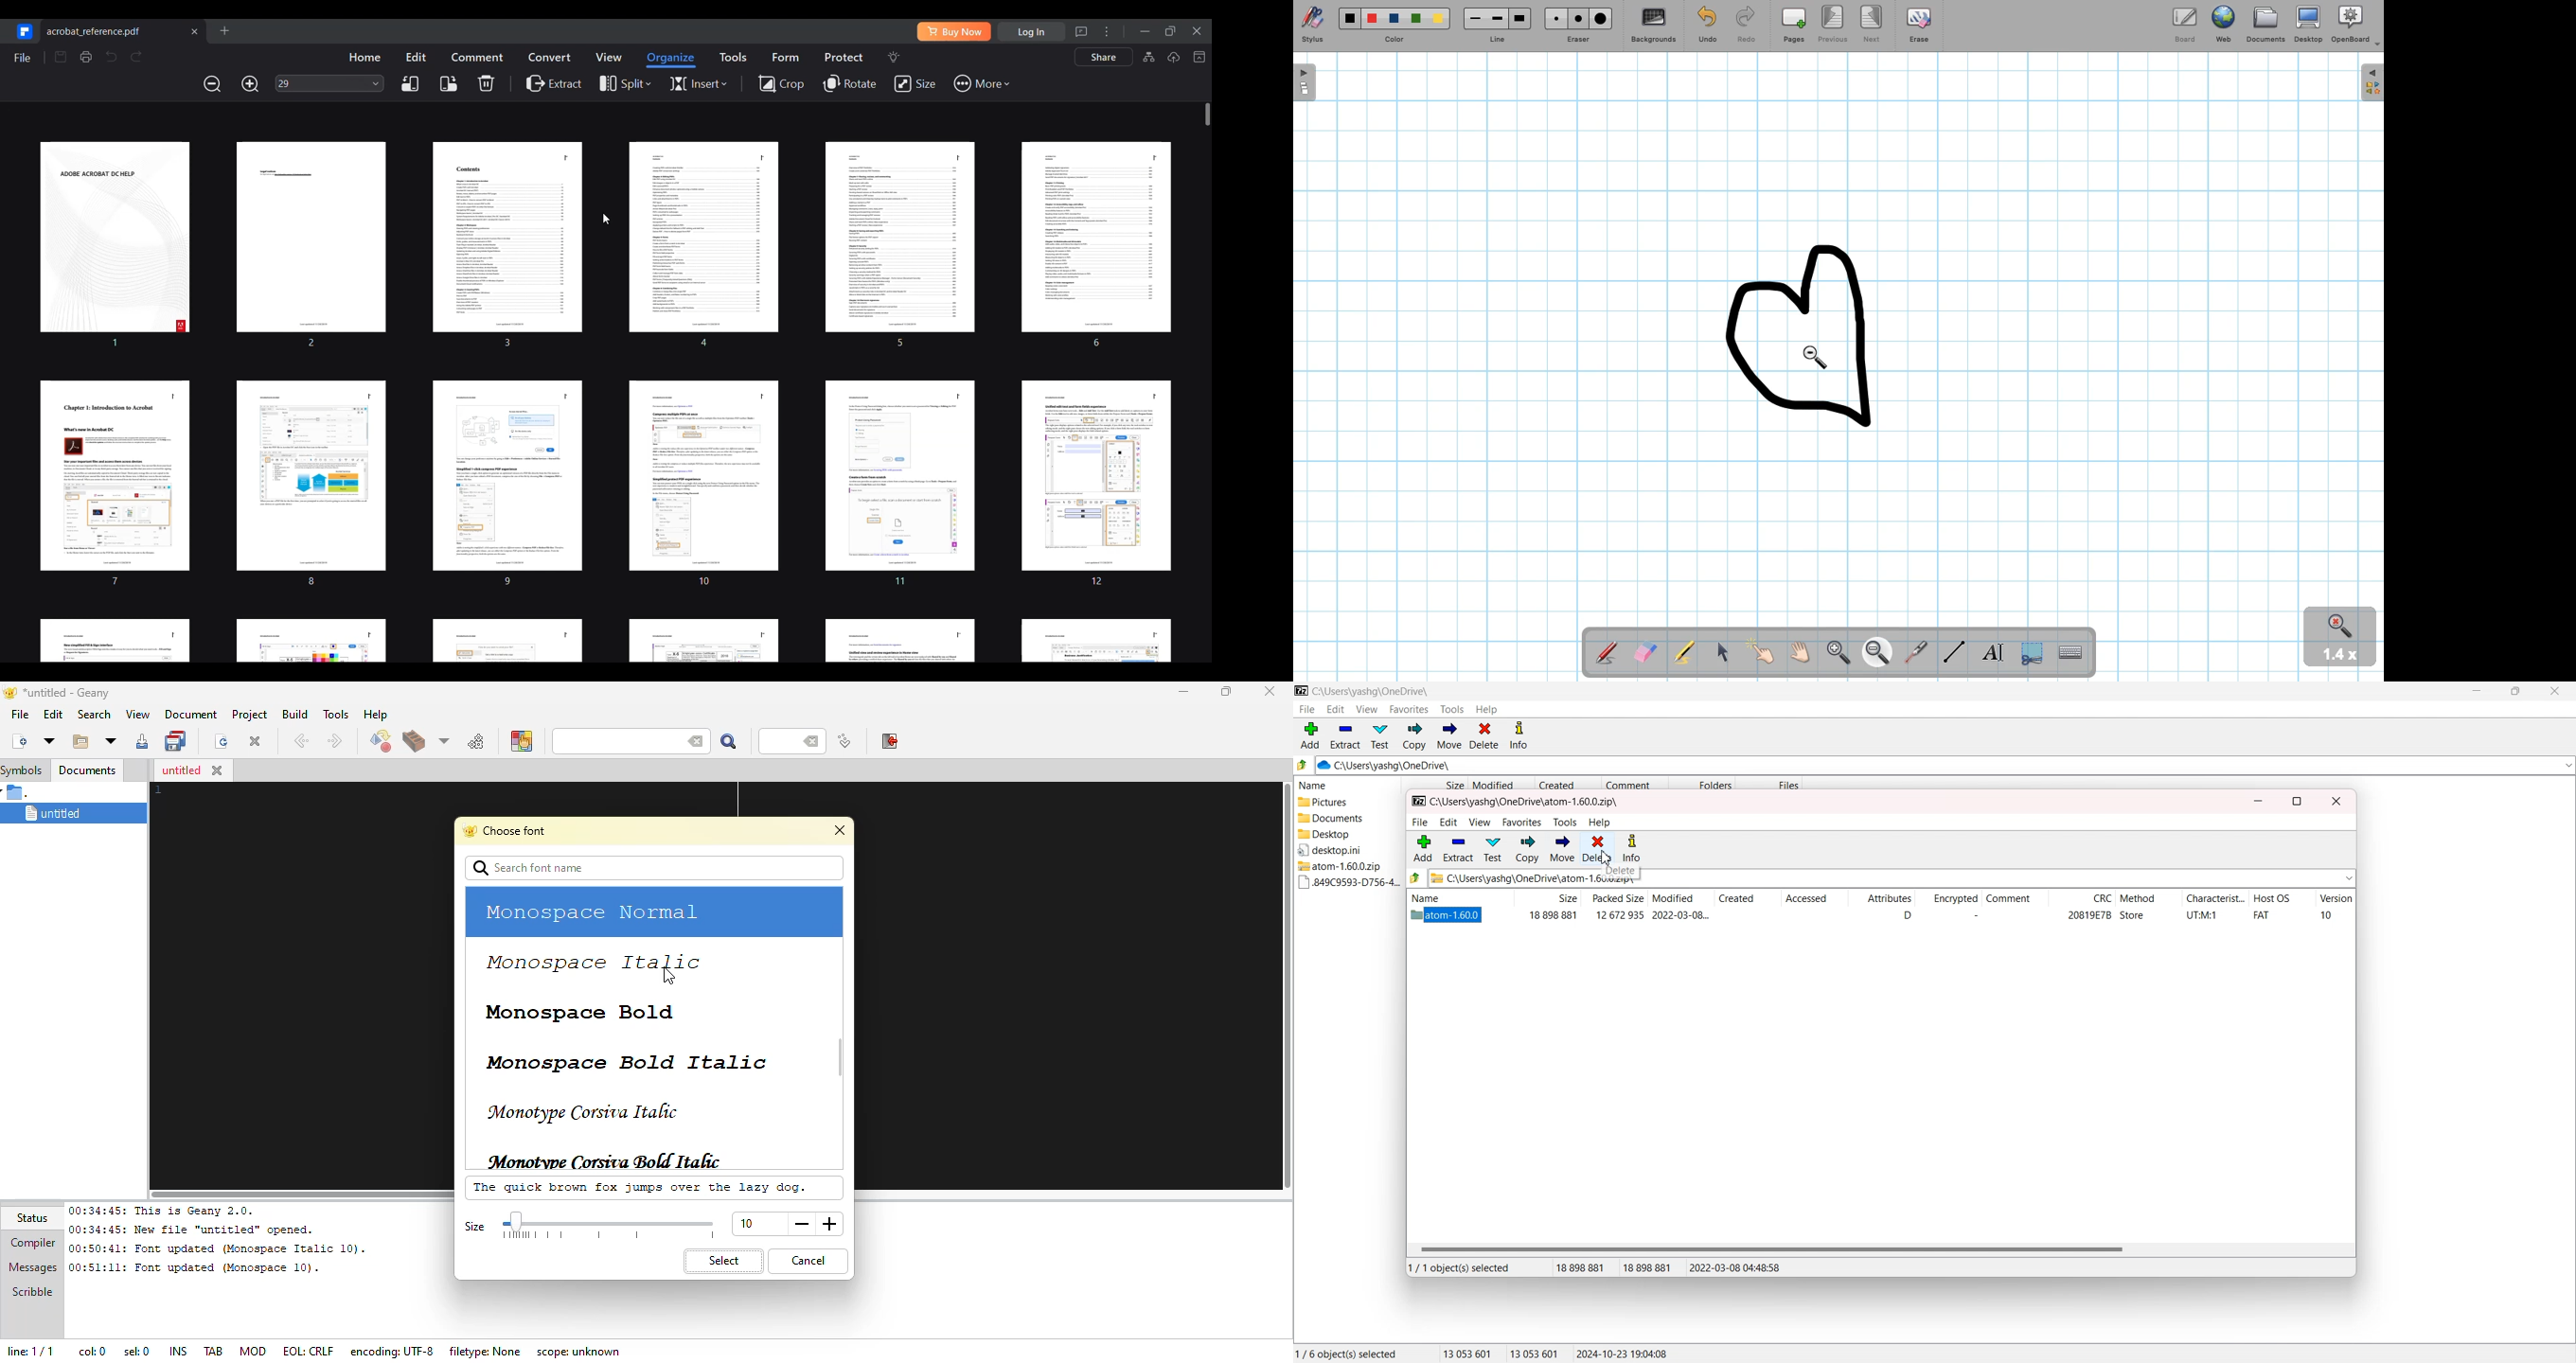 This screenshot has height=1372, width=2576. What do you see at coordinates (53, 715) in the screenshot?
I see `edit` at bounding box center [53, 715].